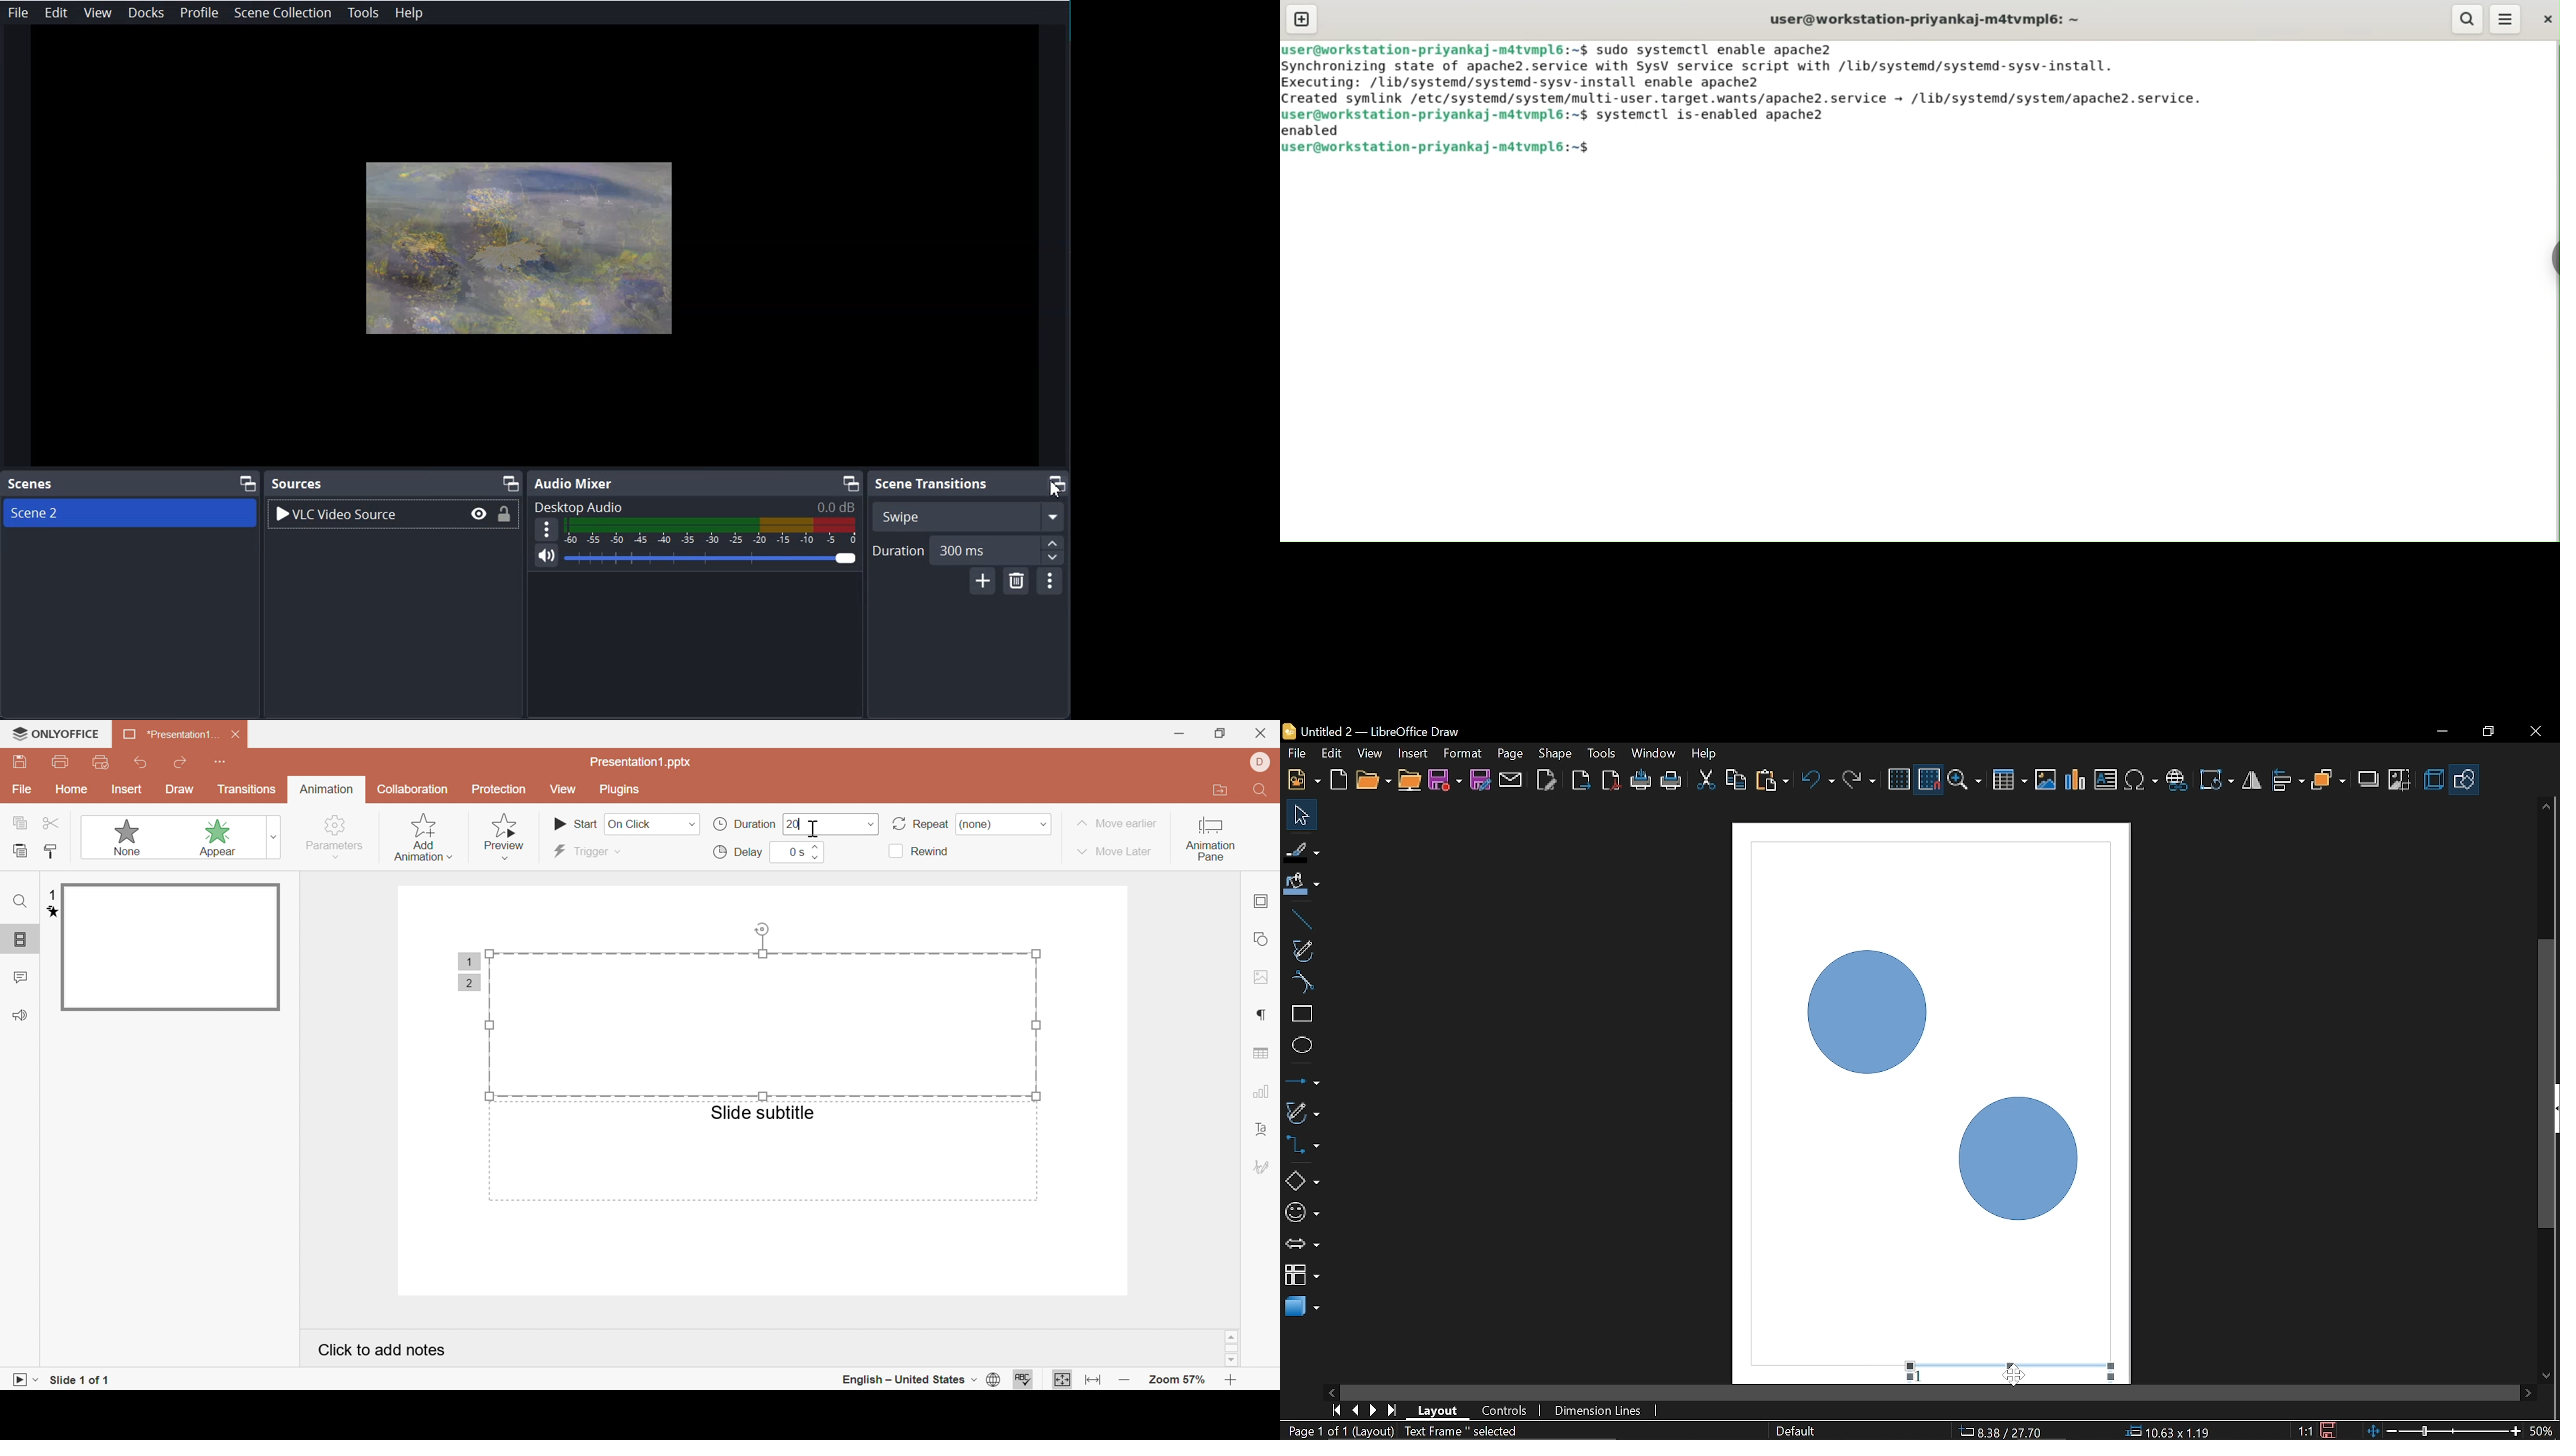 This screenshot has height=1456, width=2576. I want to click on 2, so click(470, 979).